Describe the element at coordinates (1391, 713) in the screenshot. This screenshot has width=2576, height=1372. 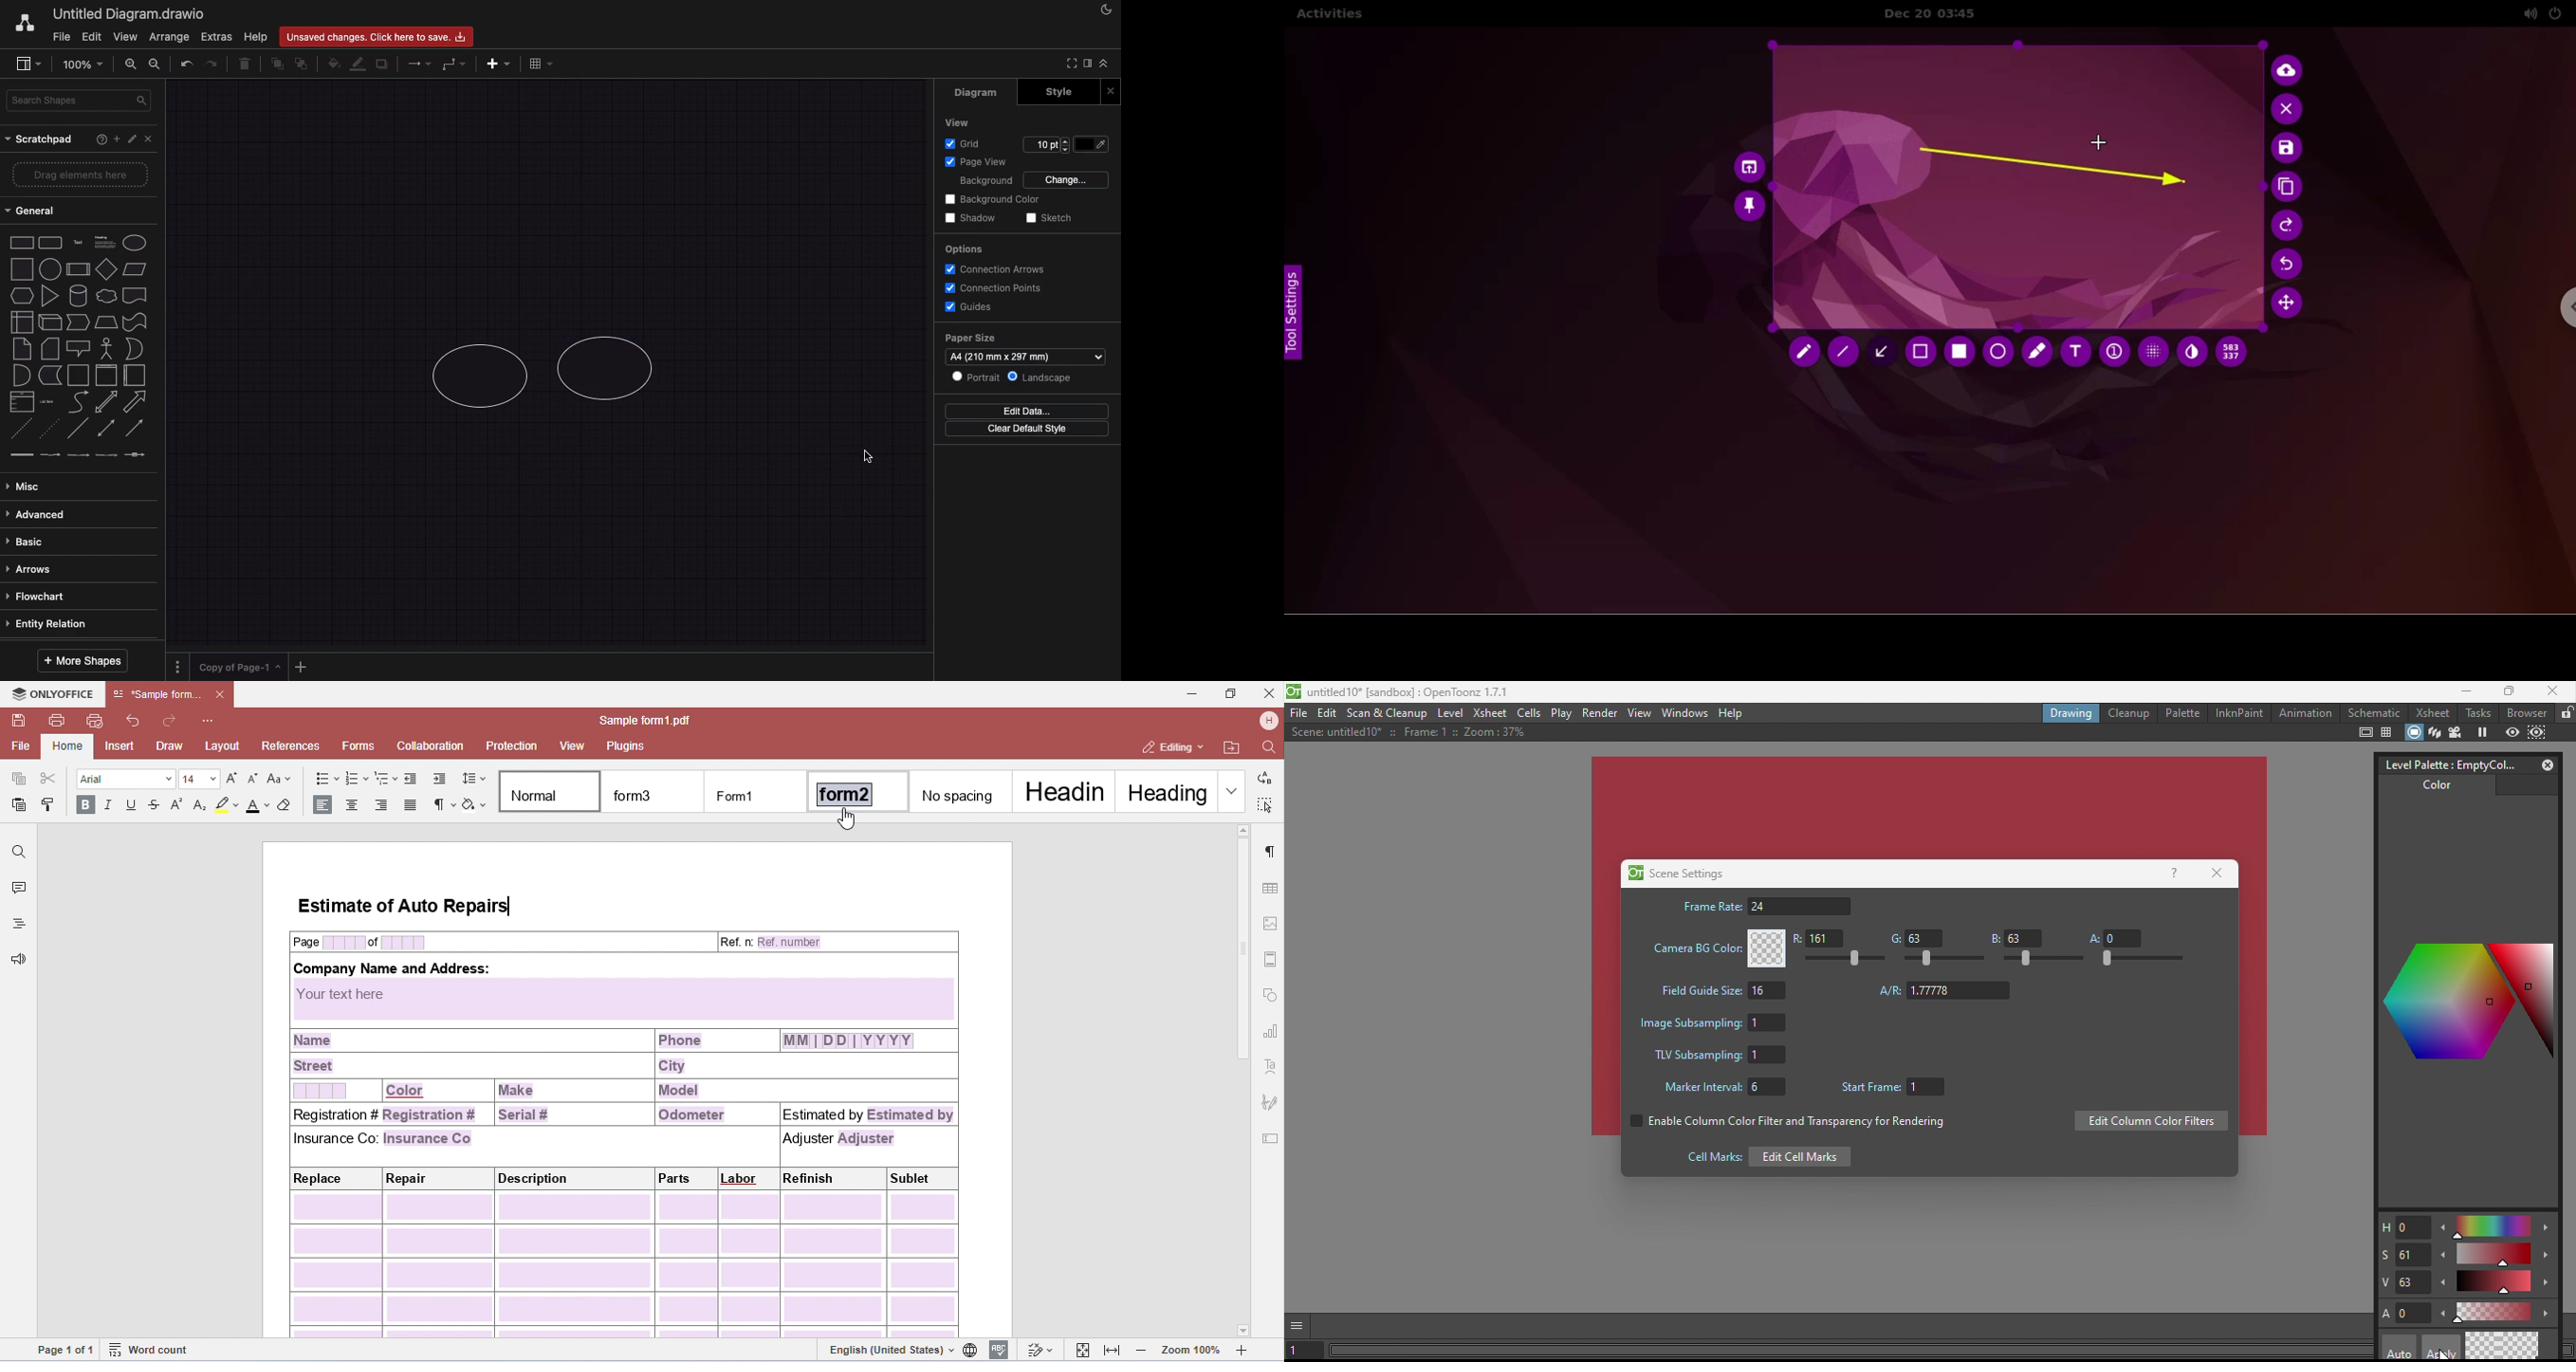
I see `Scan & Cleanup` at that location.